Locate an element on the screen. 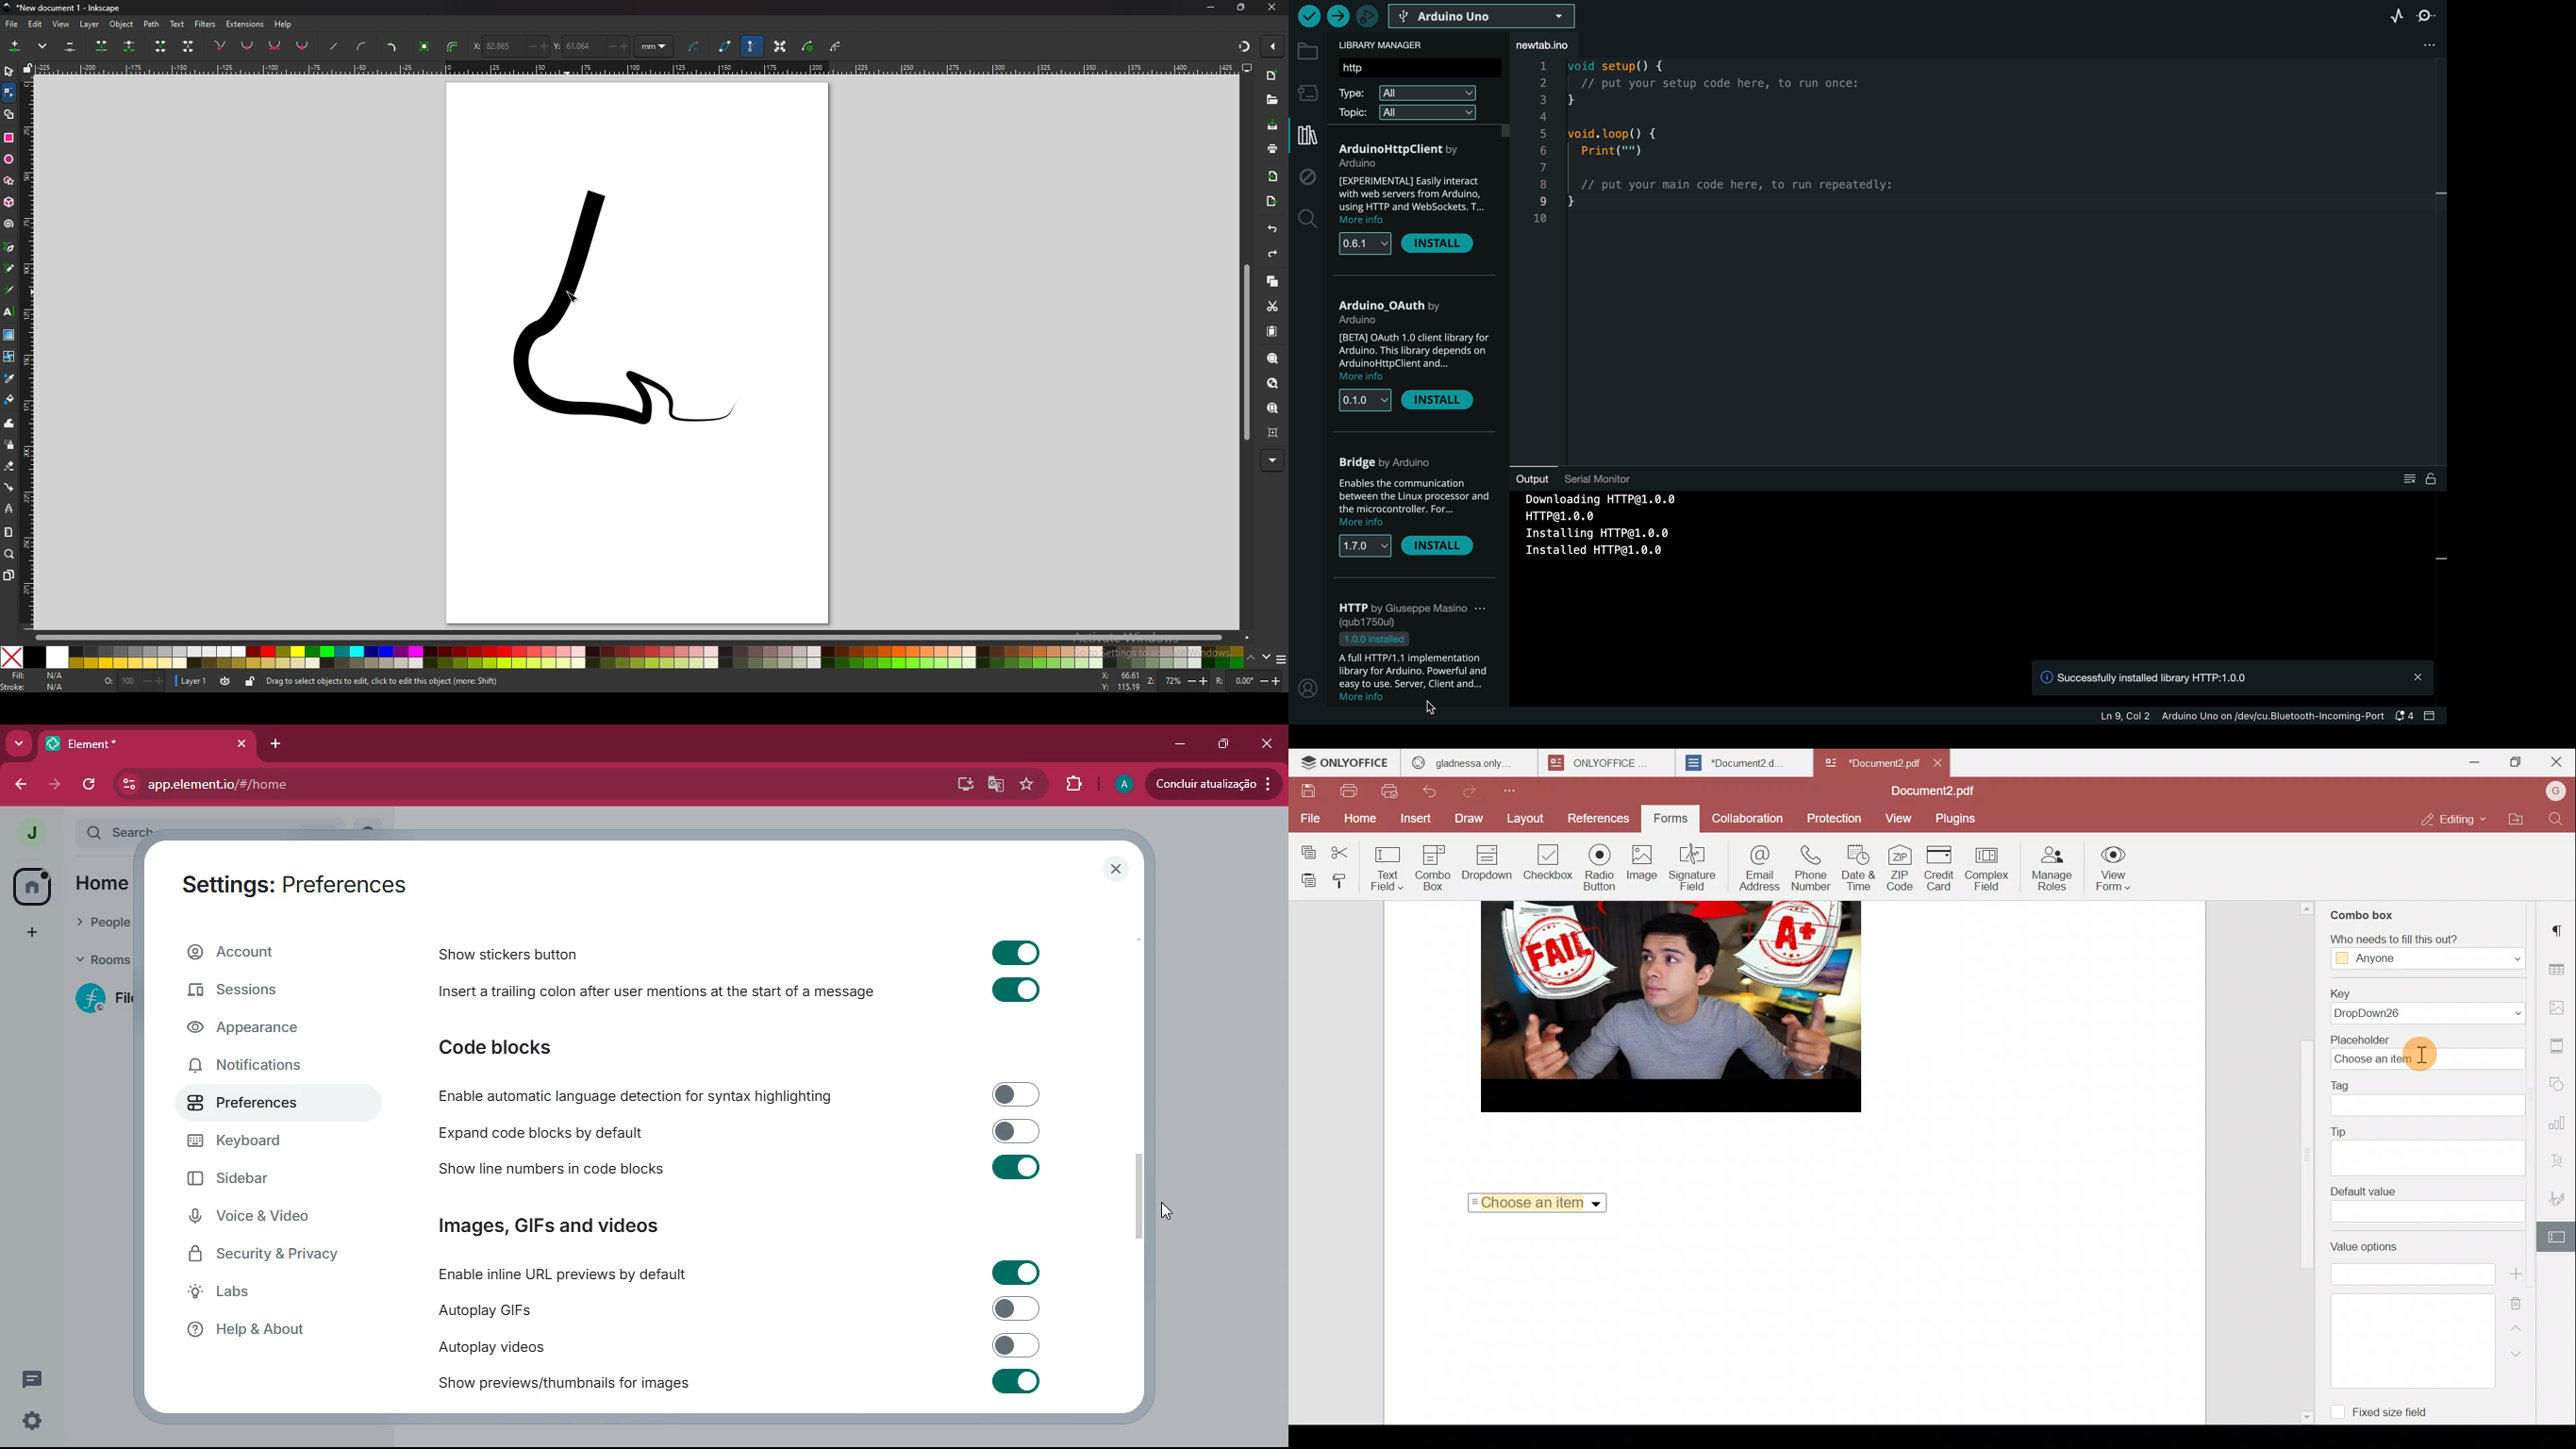 The height and width of the screenshot is (1456, 2576). Settings: Preferences is located at coordinates (294, 887).